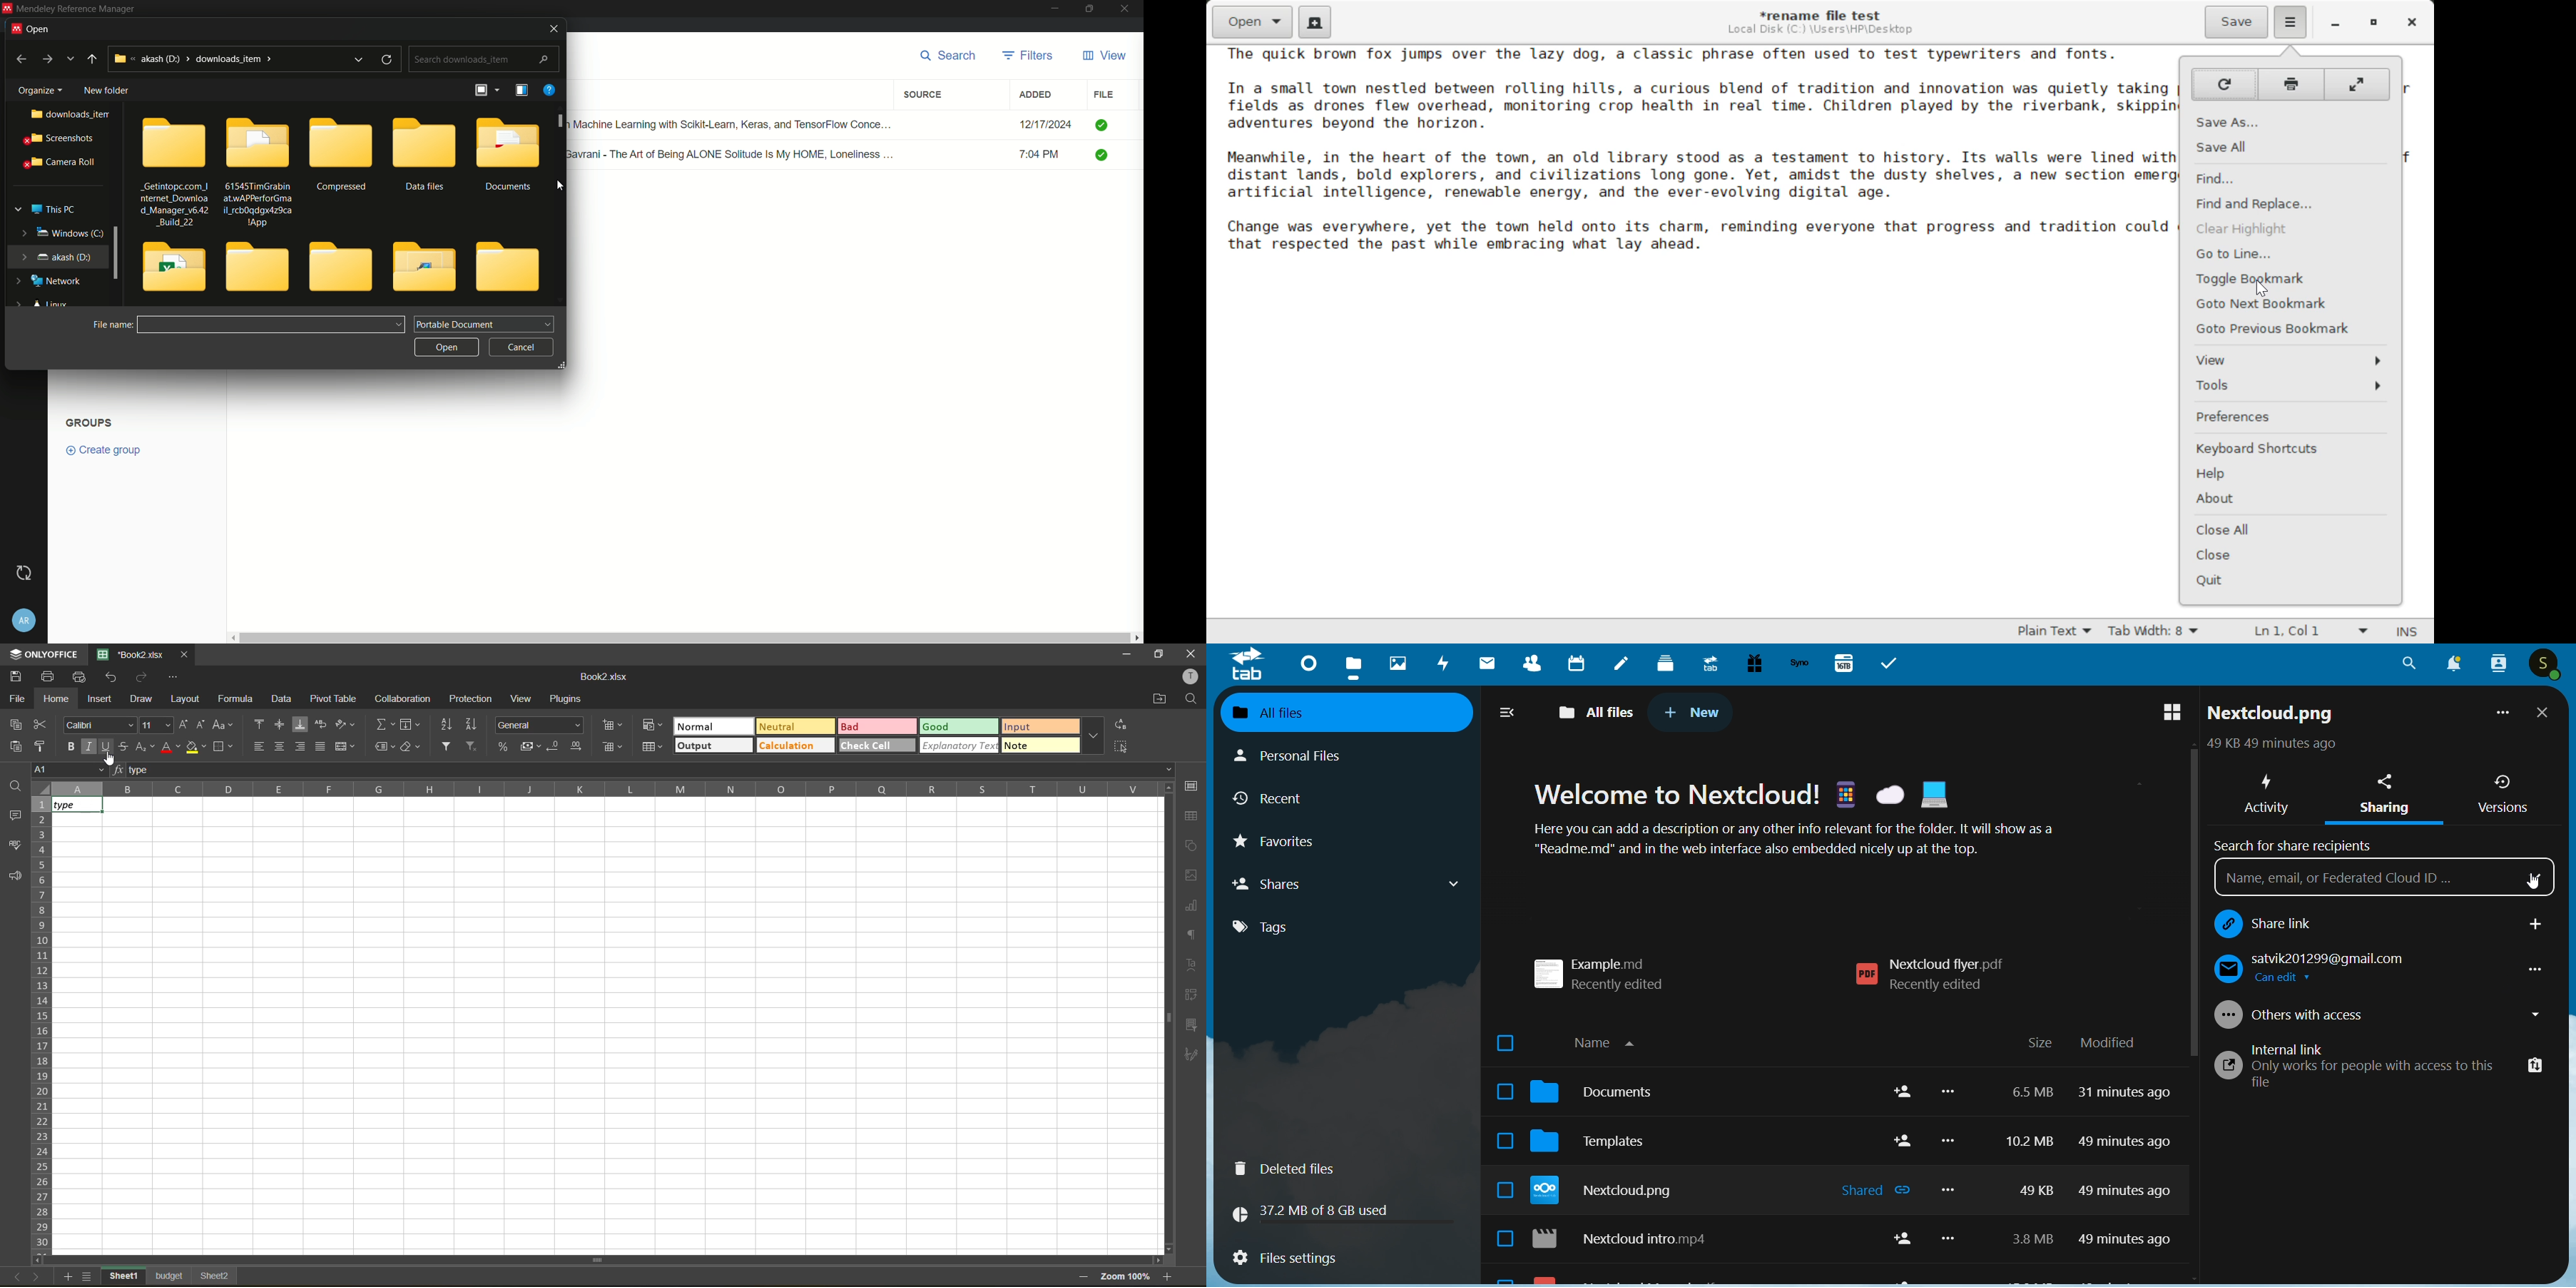 The height and width of the screenshot is (1288, 2576). What do you see at coordinates (175, 677) in the screenshot?
I see `customize quick access toolbar` at bounding box center [175, 677].